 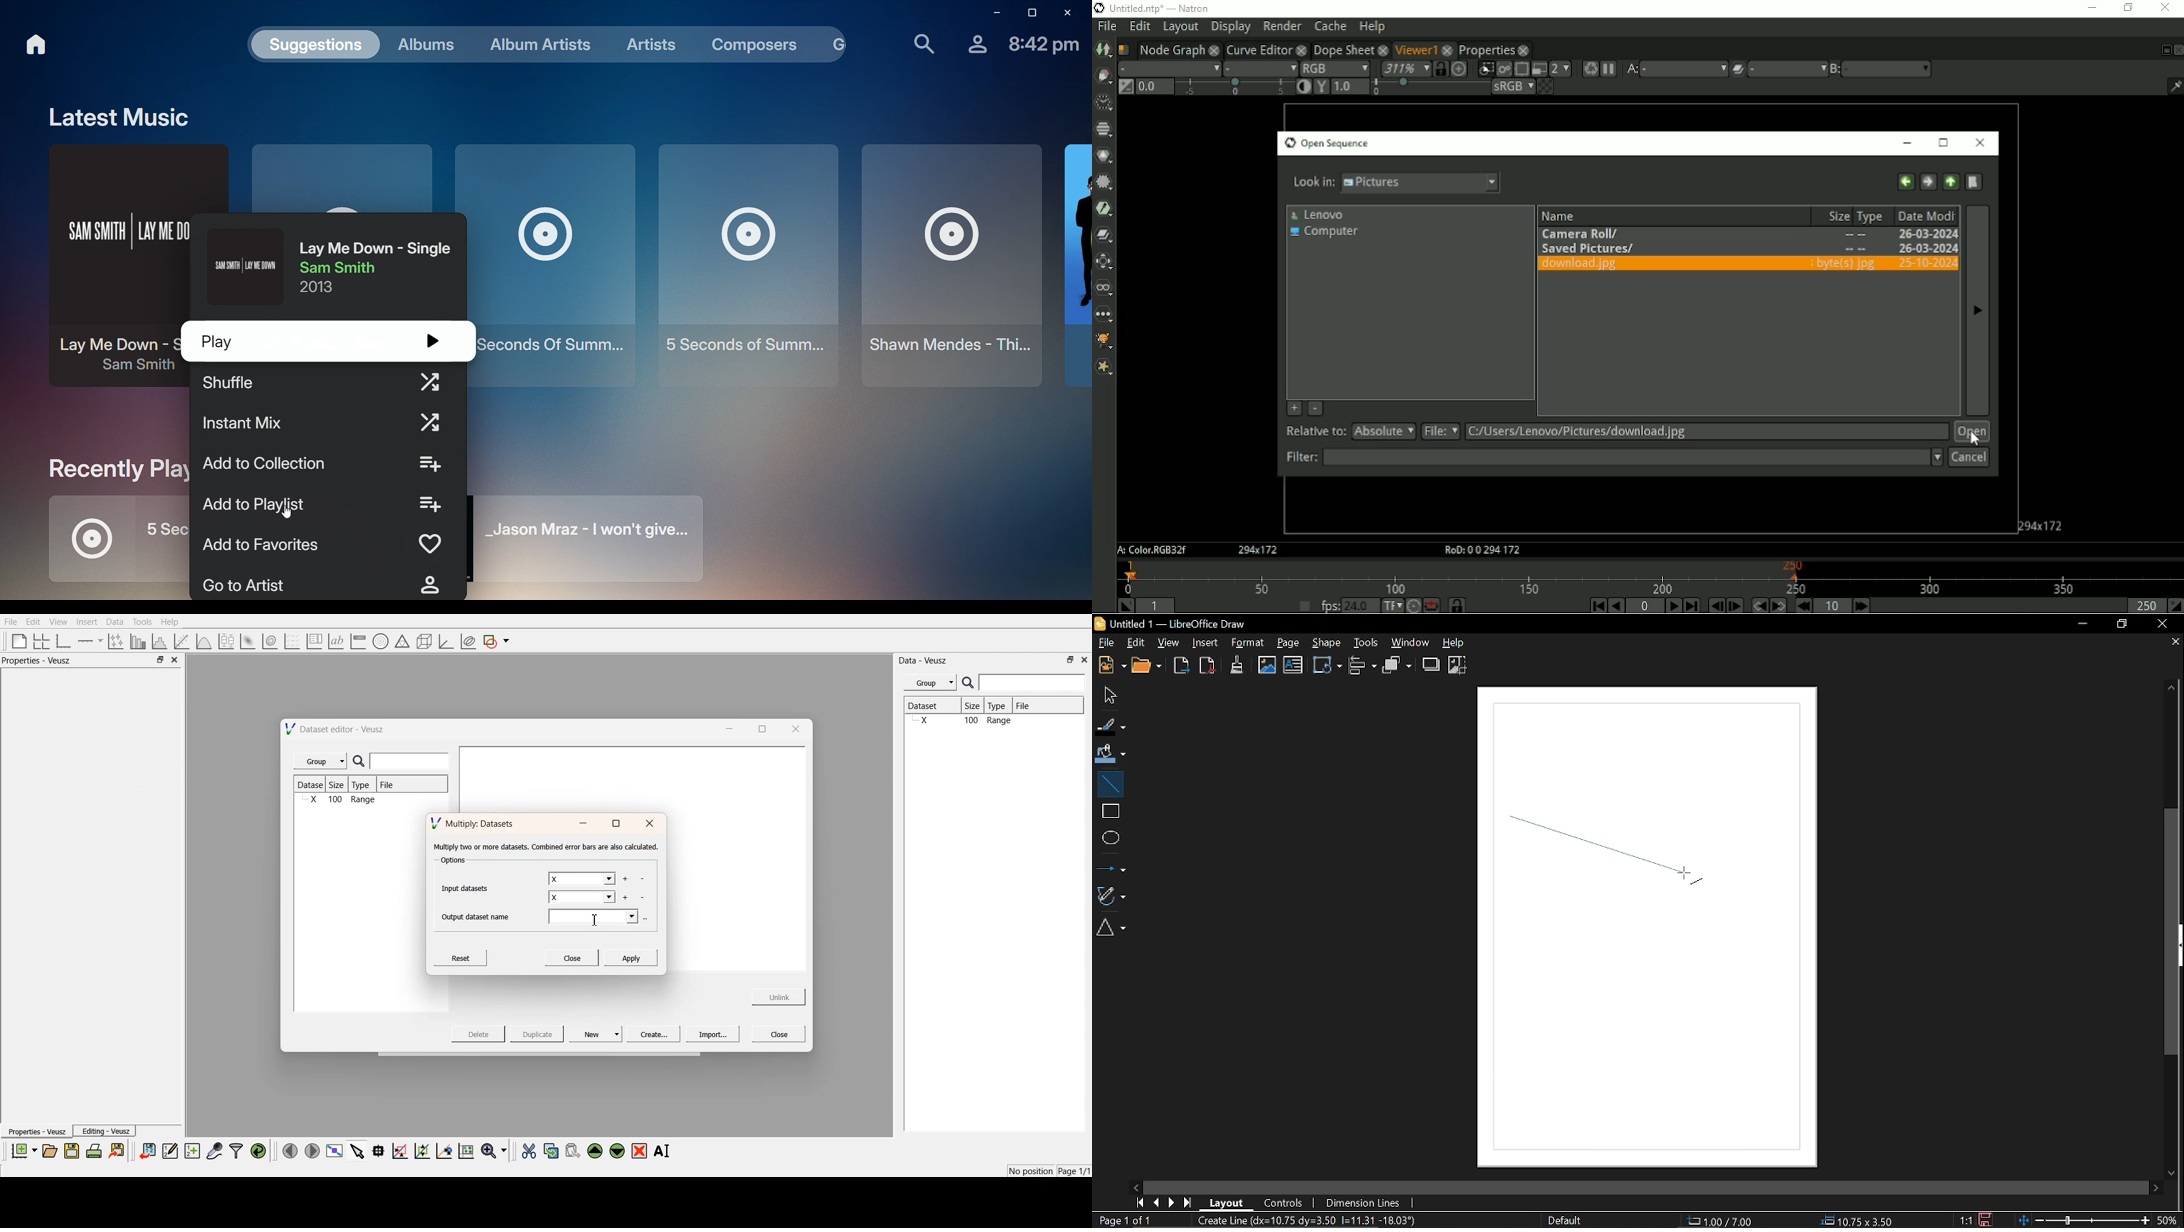 What do you see at coordinates (1111, 866) in the screenshot?
I see `Lines and arrows` at bounding box center [1111, 866].